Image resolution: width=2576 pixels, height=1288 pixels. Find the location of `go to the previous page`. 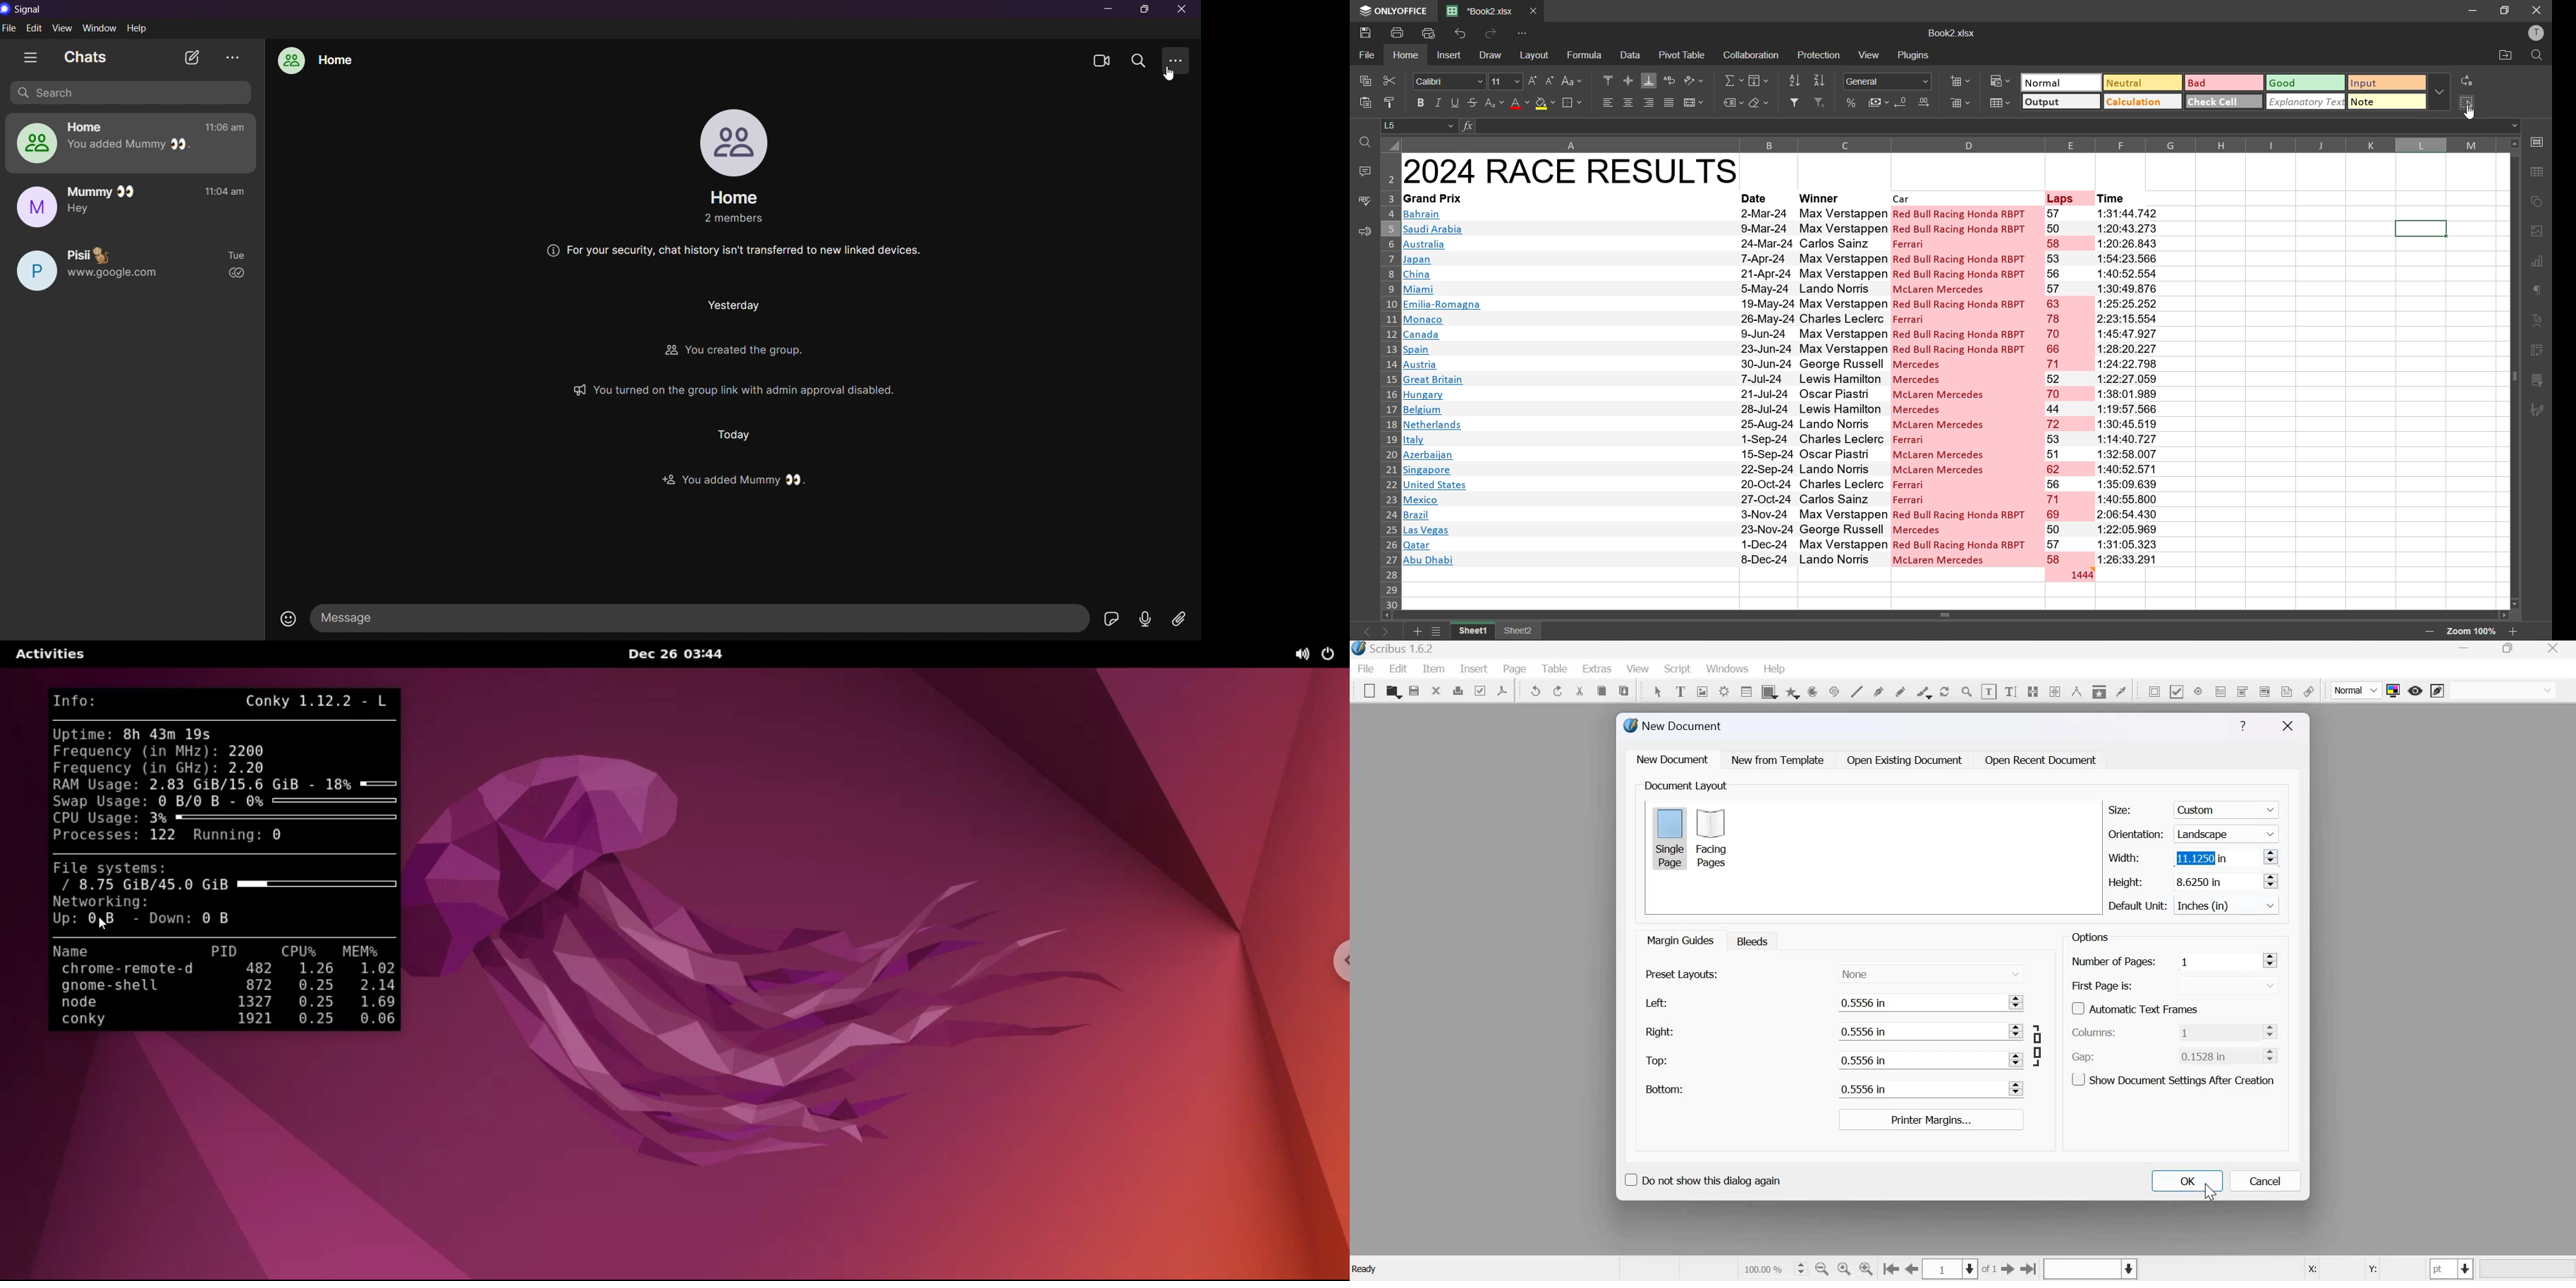

go to the previous page is located at coordinates (1913, 1269).